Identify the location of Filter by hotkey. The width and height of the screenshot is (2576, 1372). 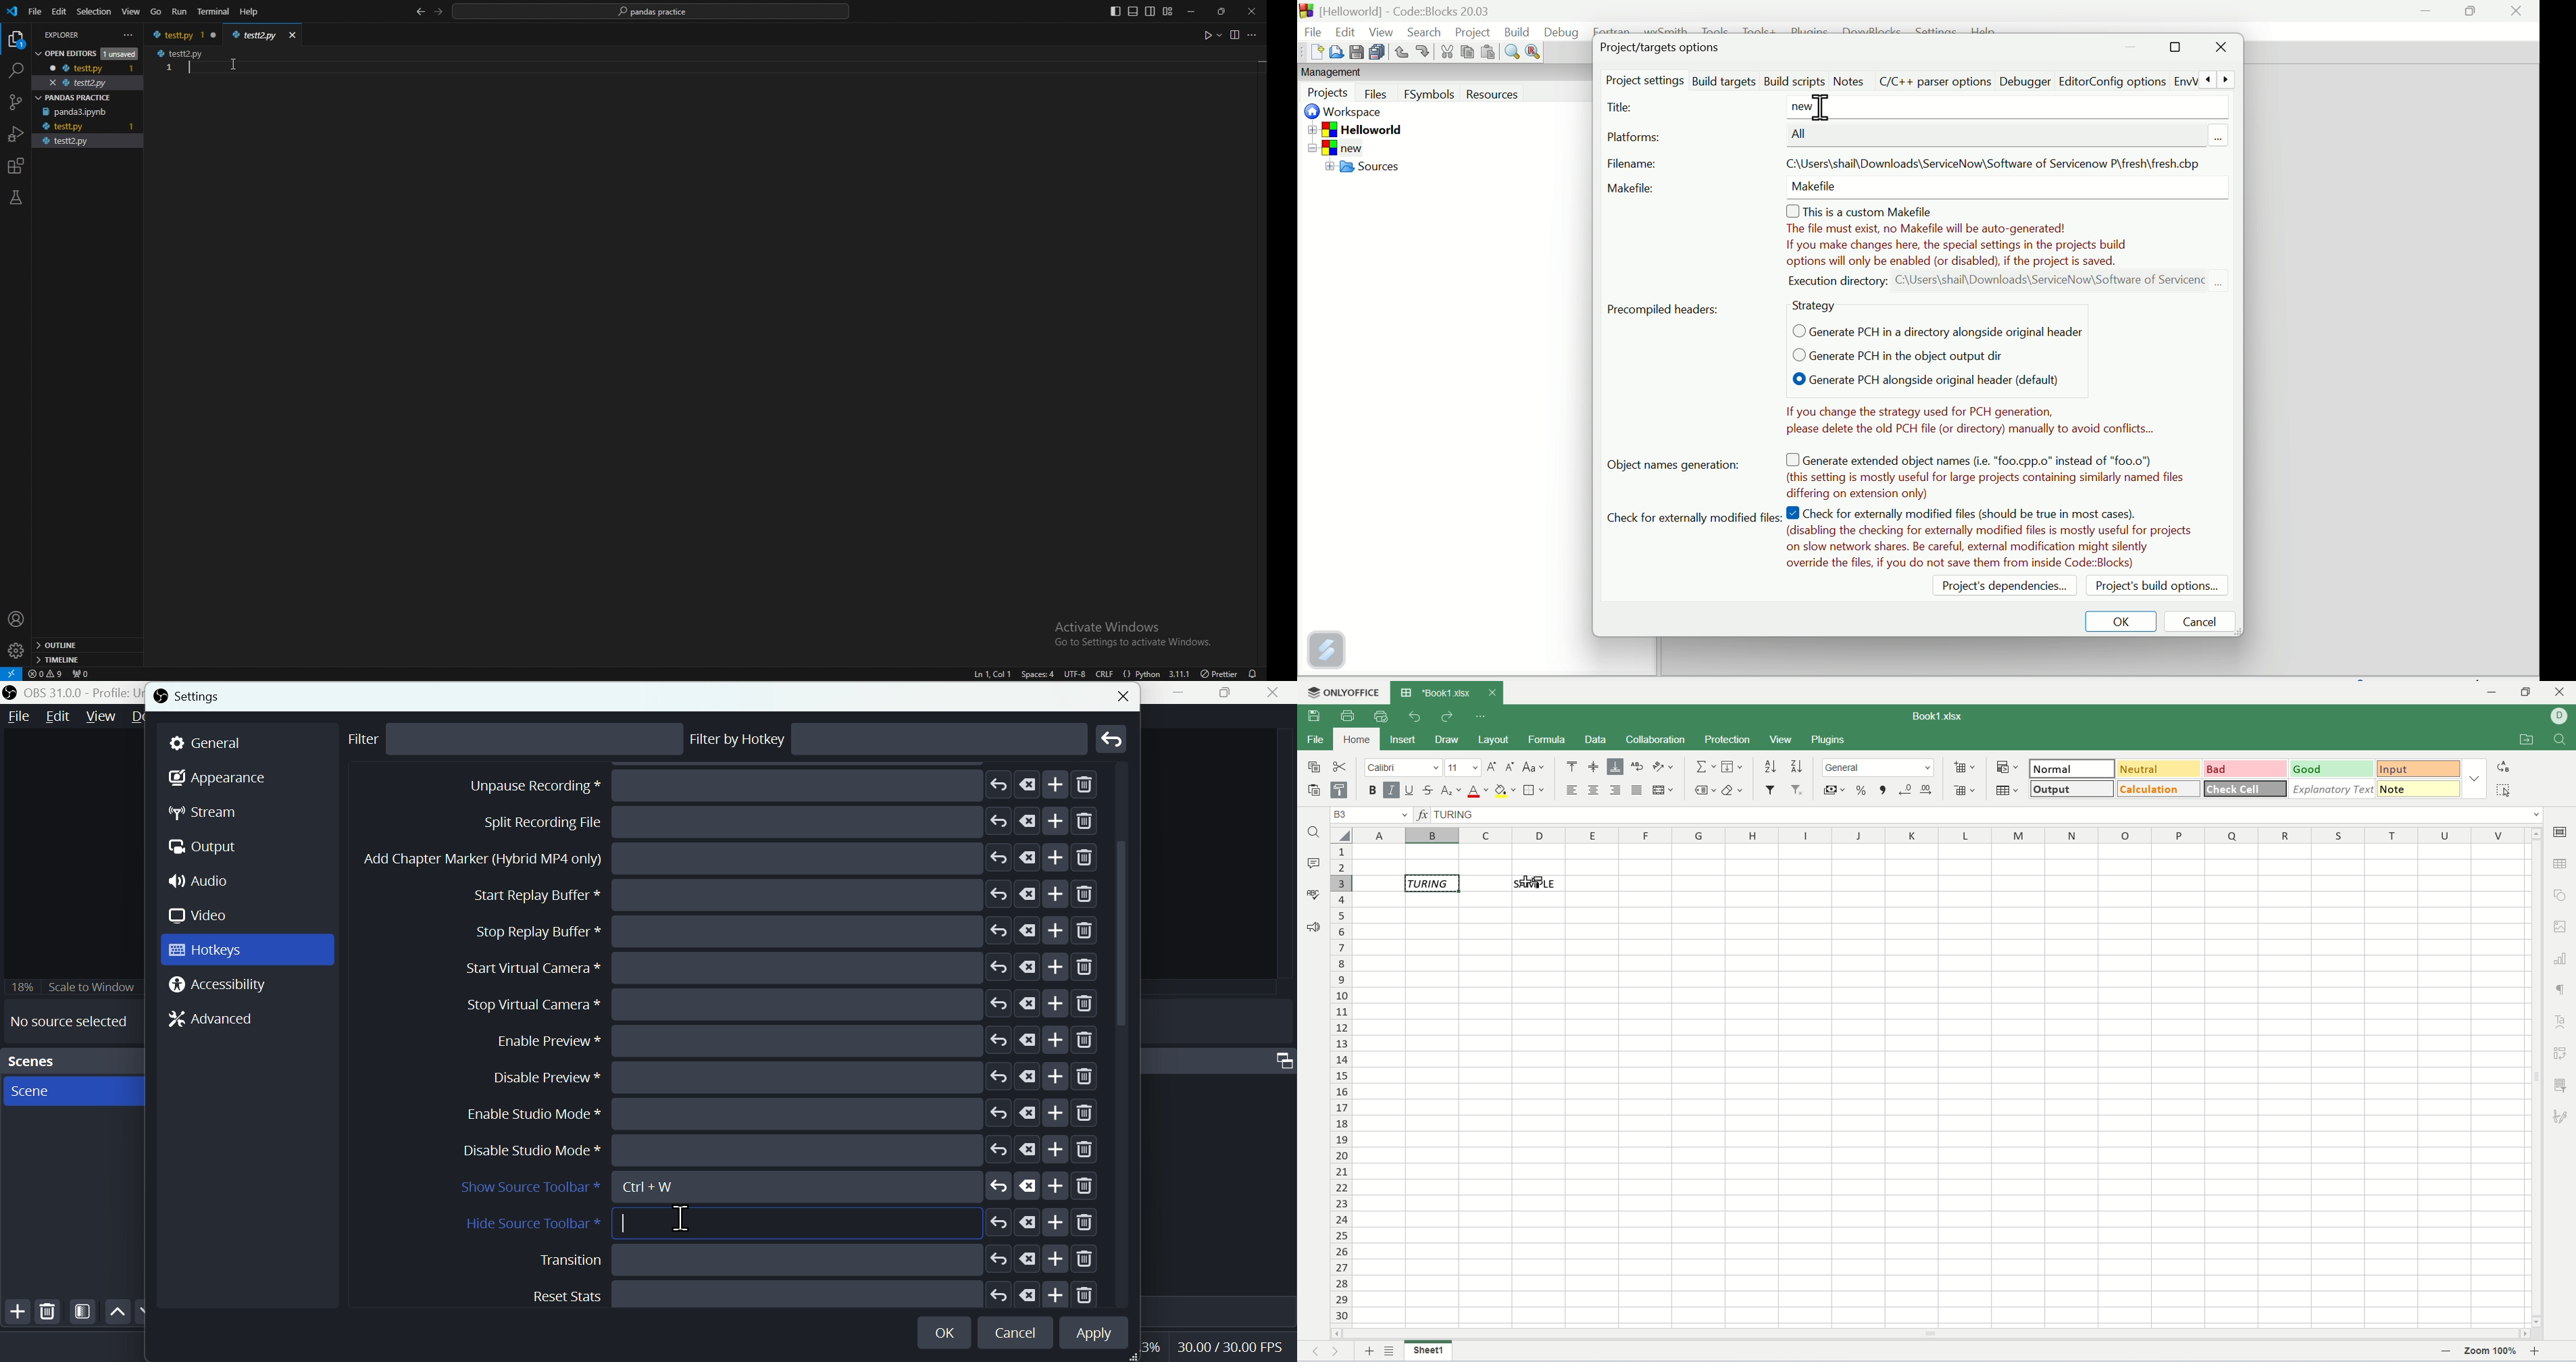
(738, 739).